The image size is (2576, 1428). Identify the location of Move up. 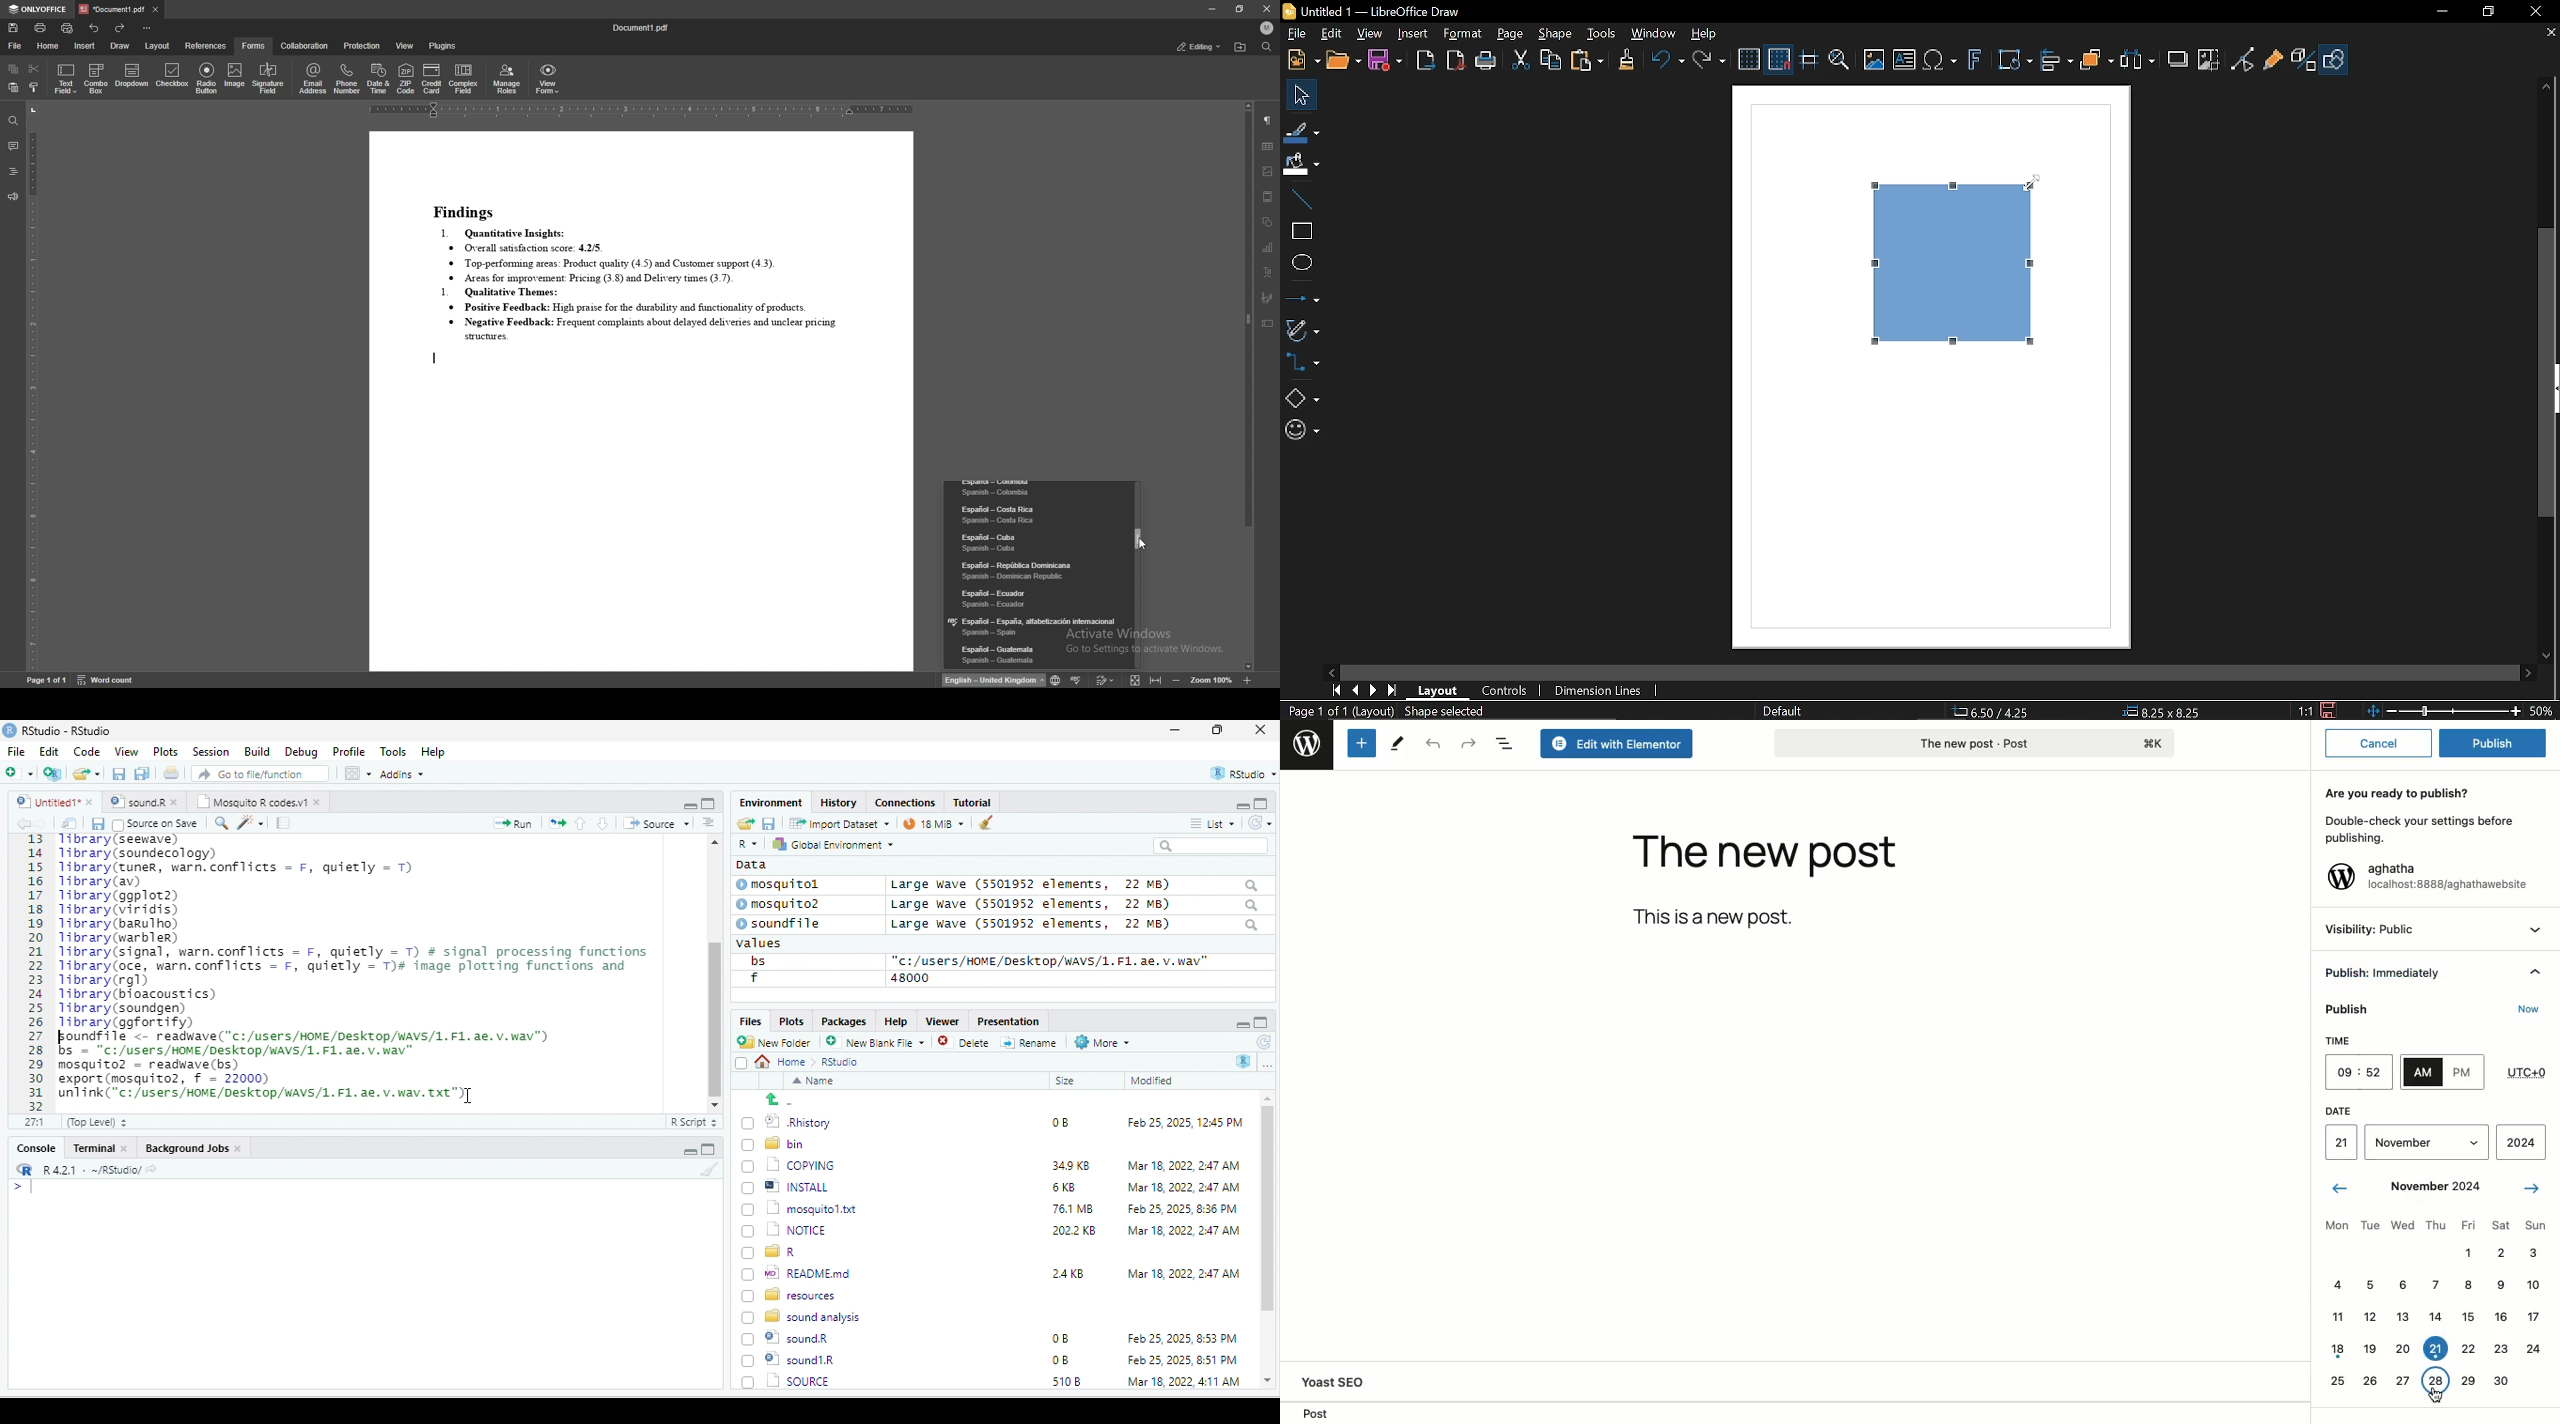
(2544, 83).